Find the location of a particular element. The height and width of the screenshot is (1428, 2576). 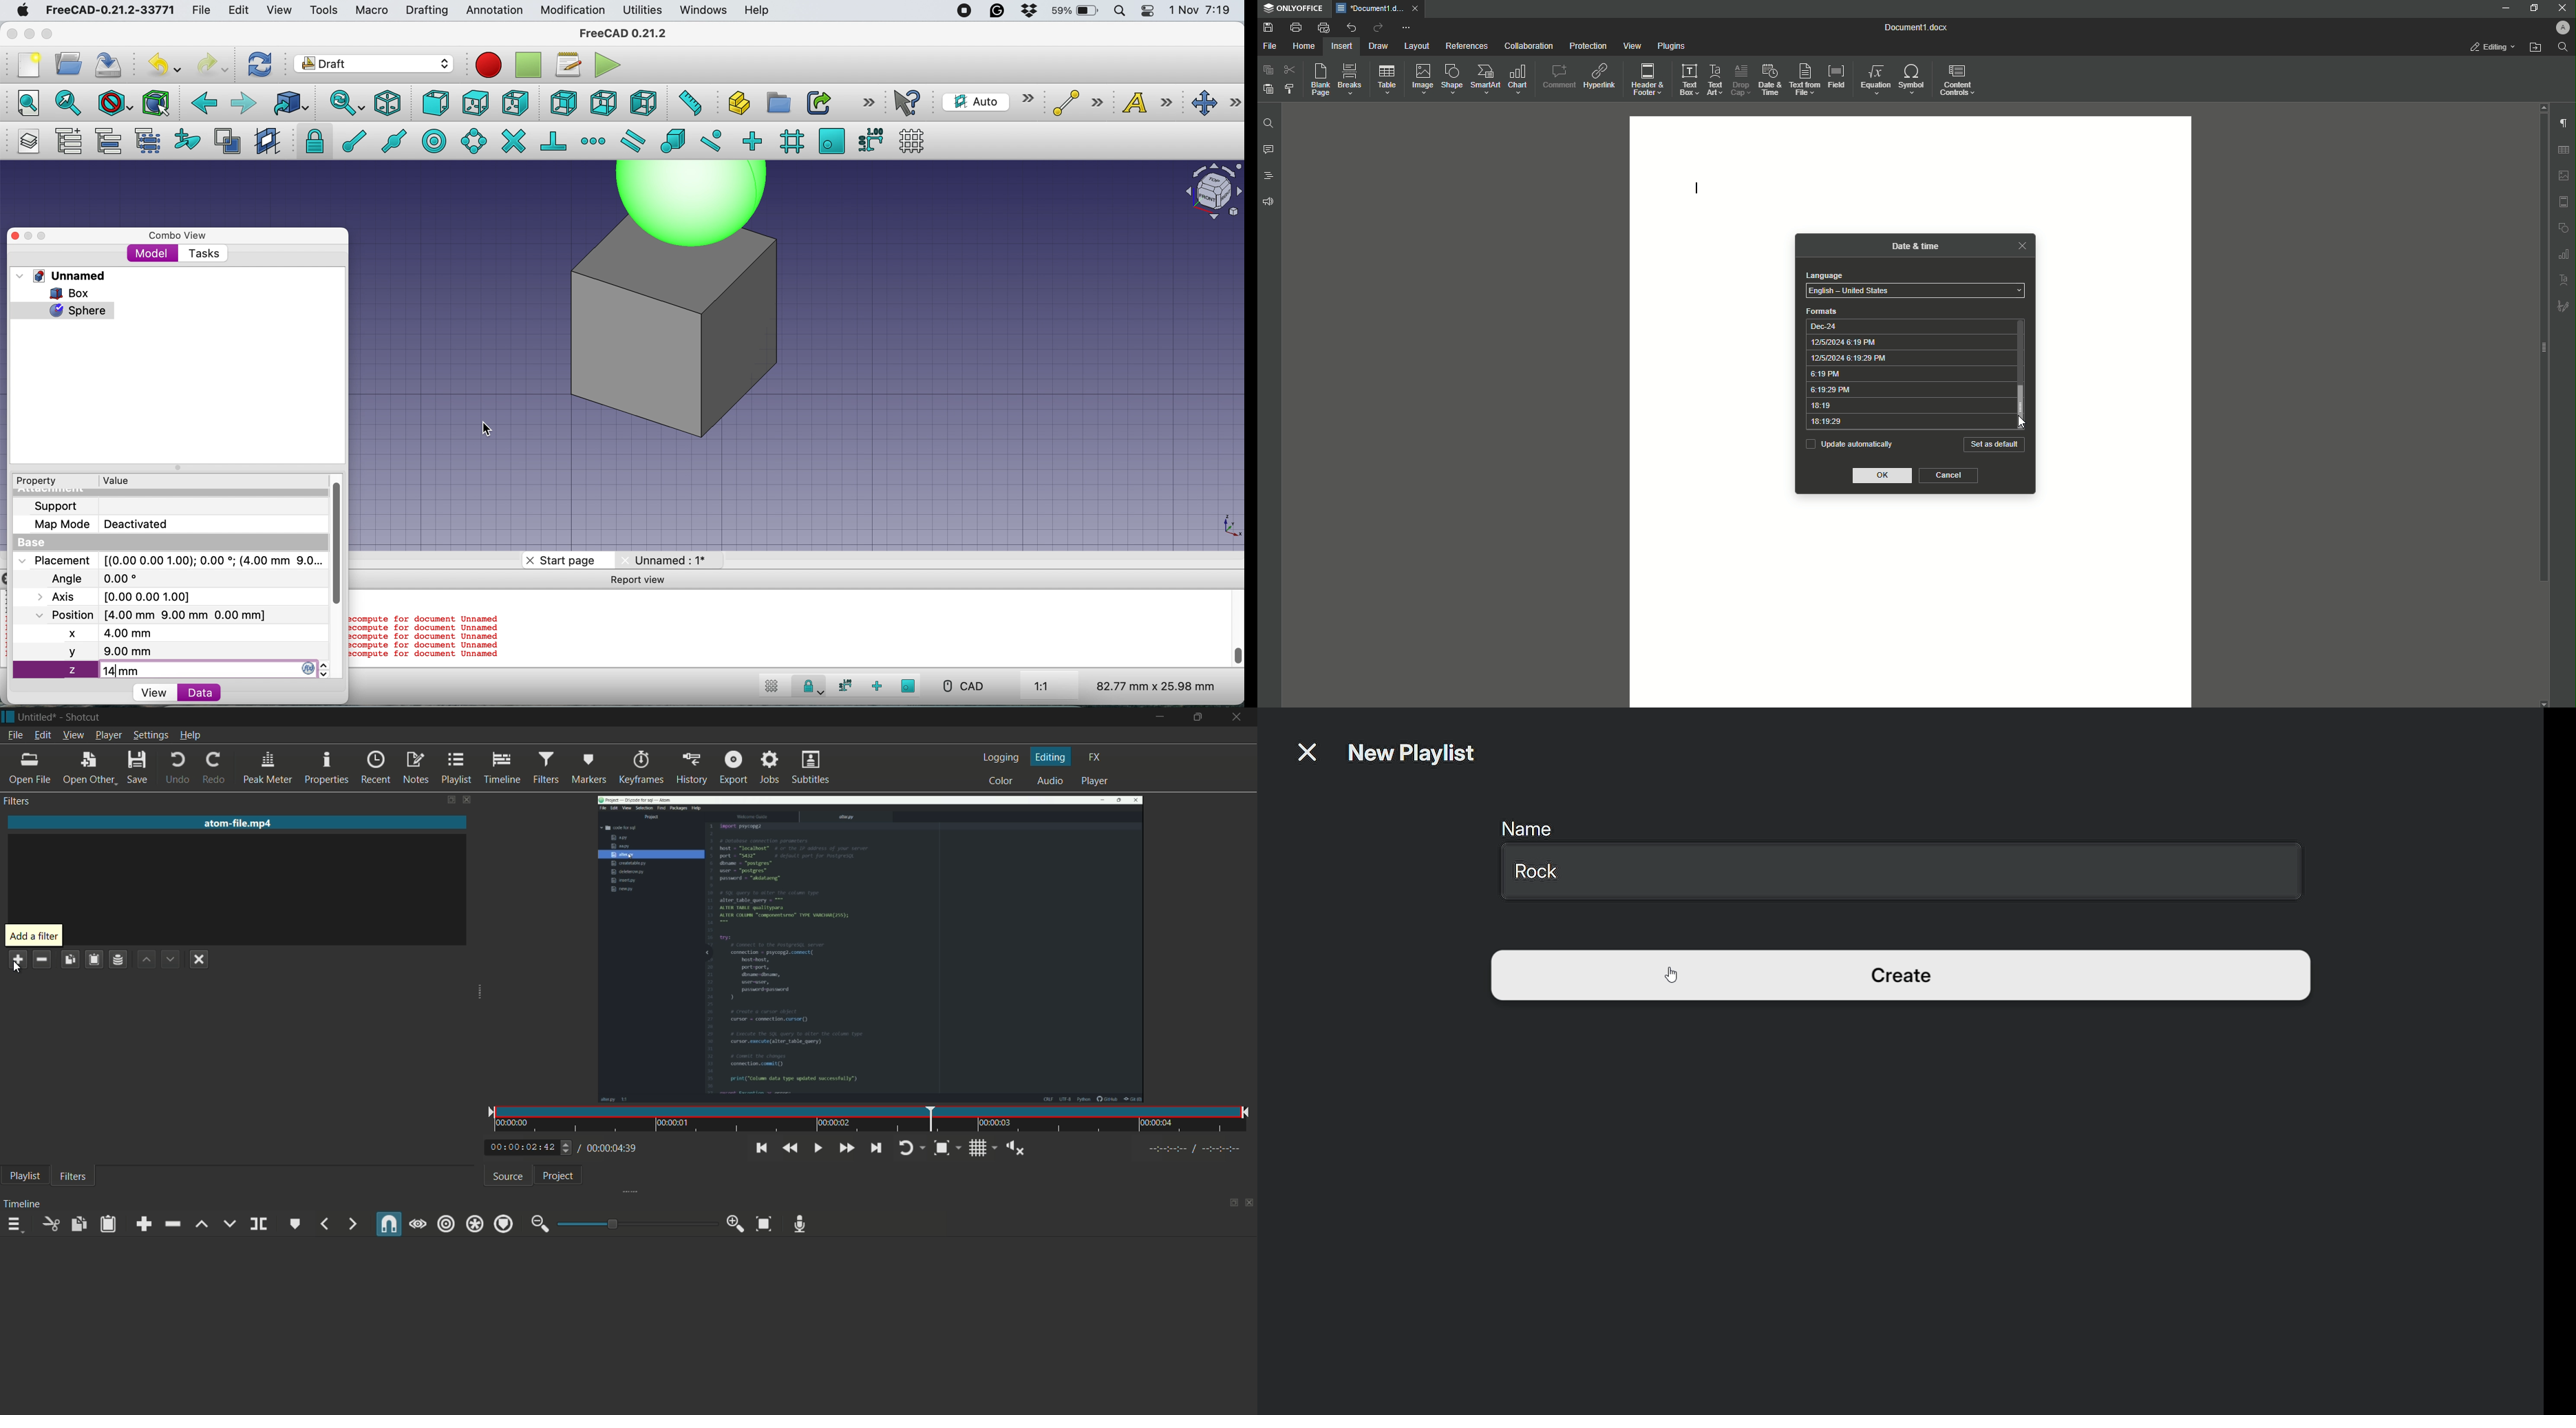

close tab is located at coordinates (528, 560).